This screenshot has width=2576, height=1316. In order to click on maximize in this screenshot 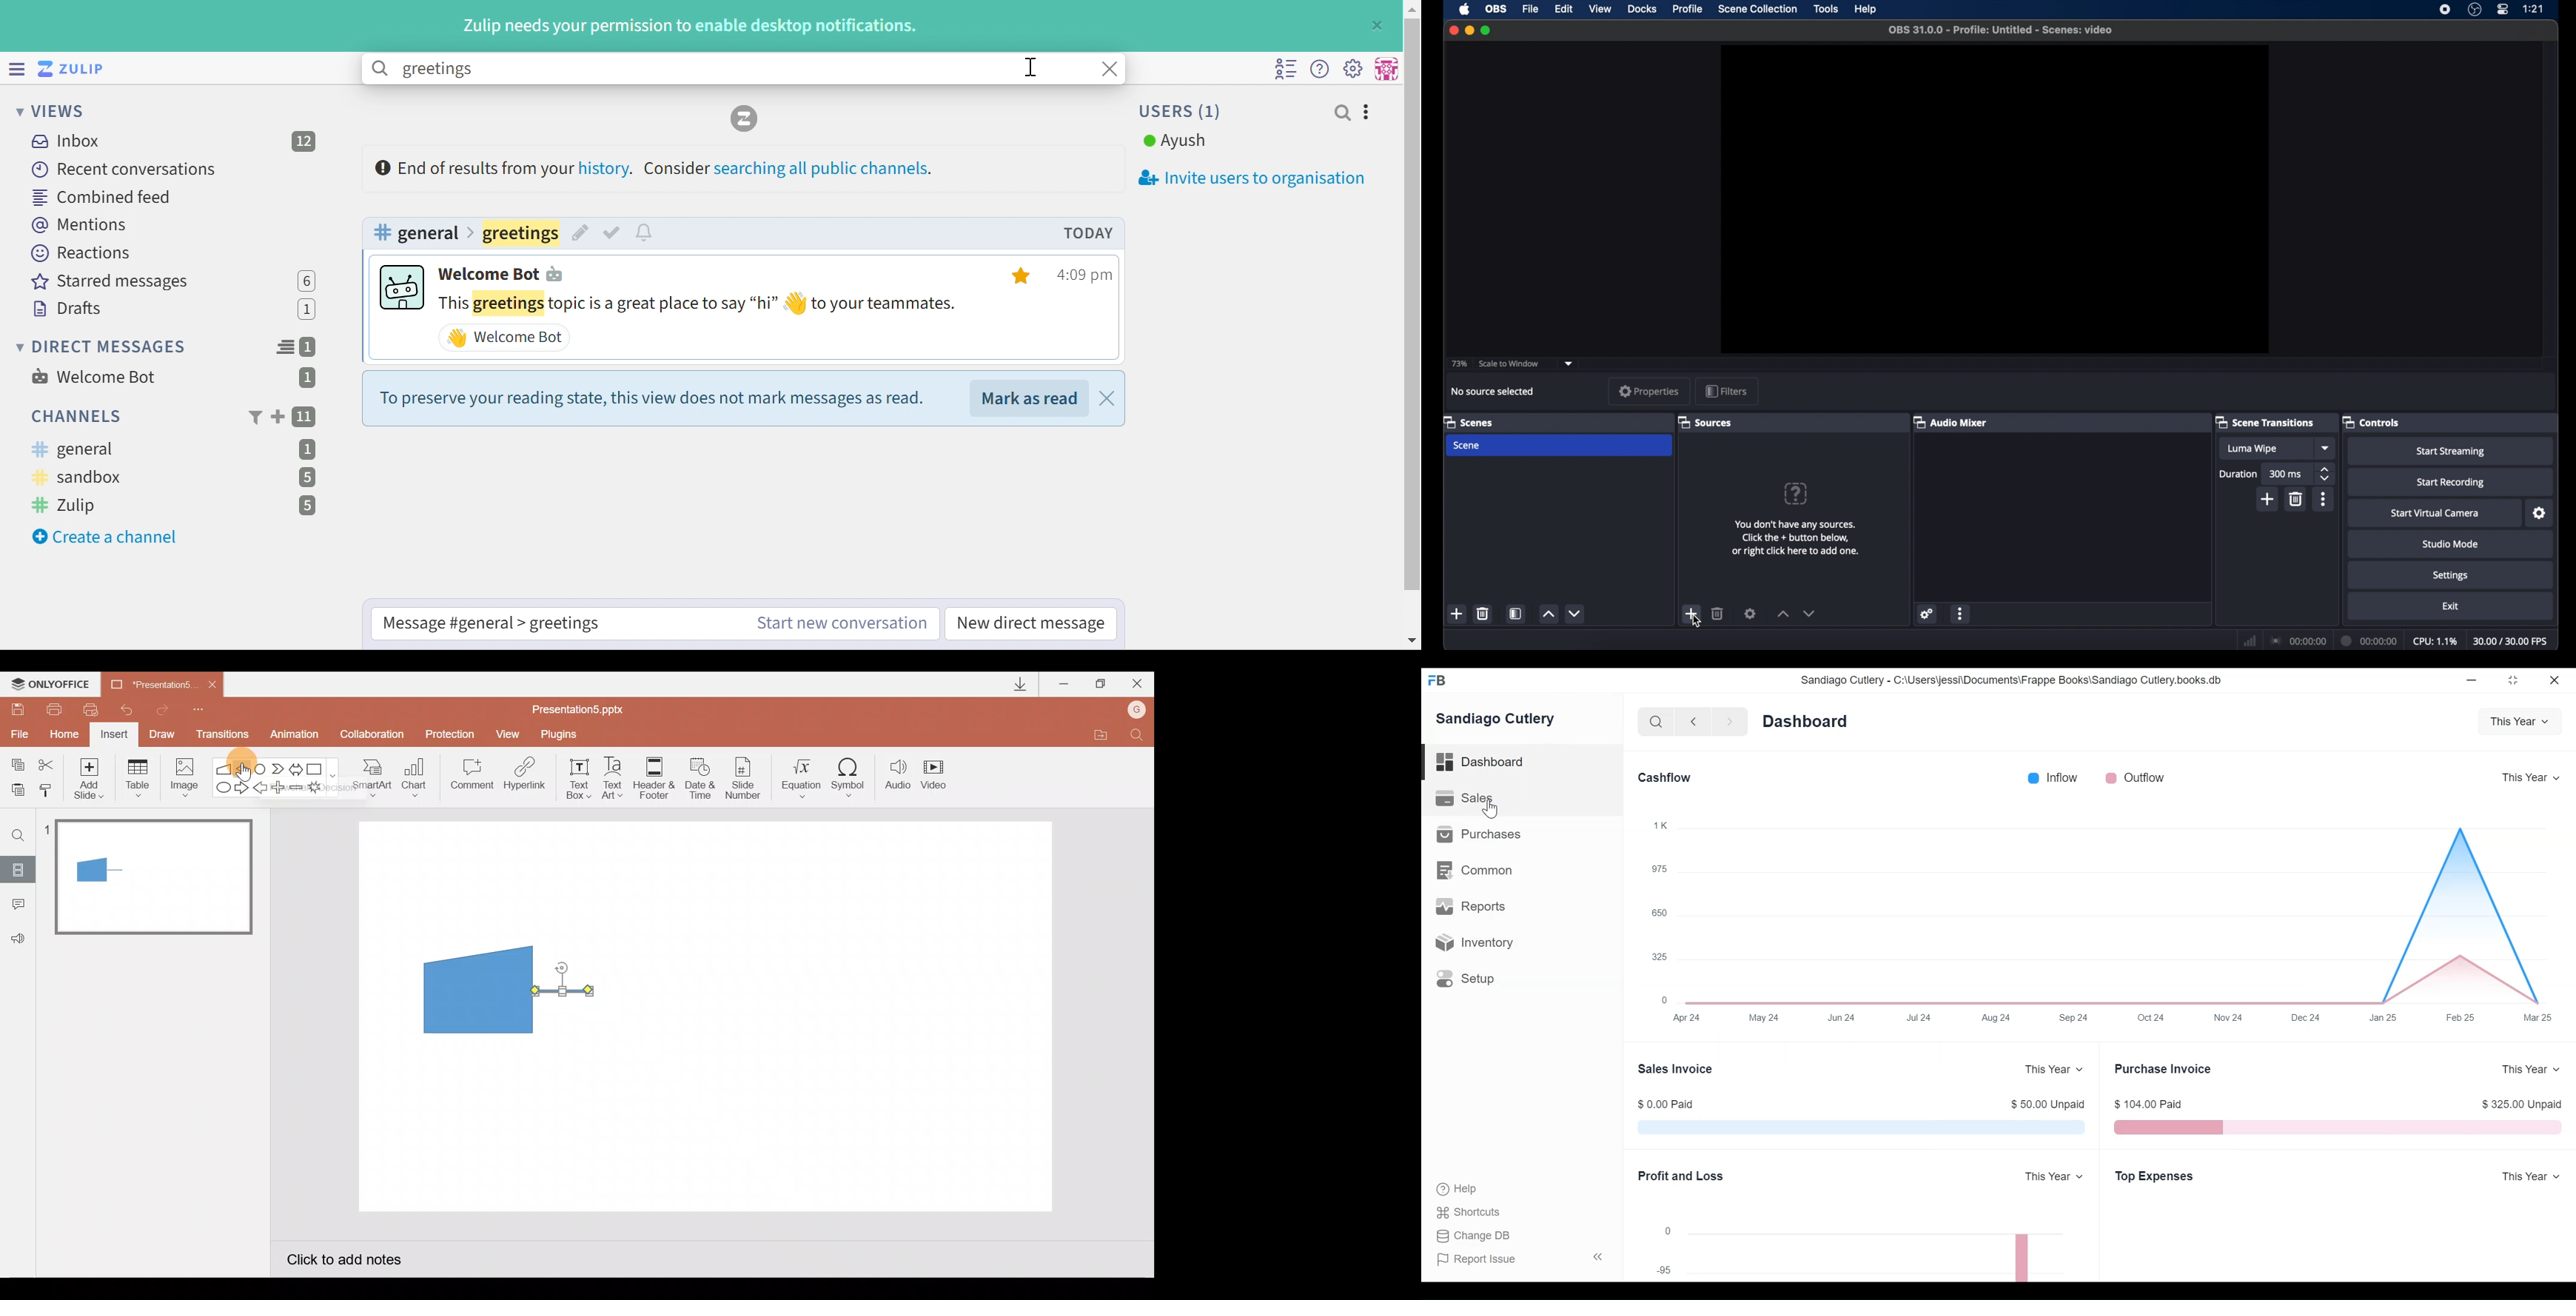, I will do `click(1486, 30)`.